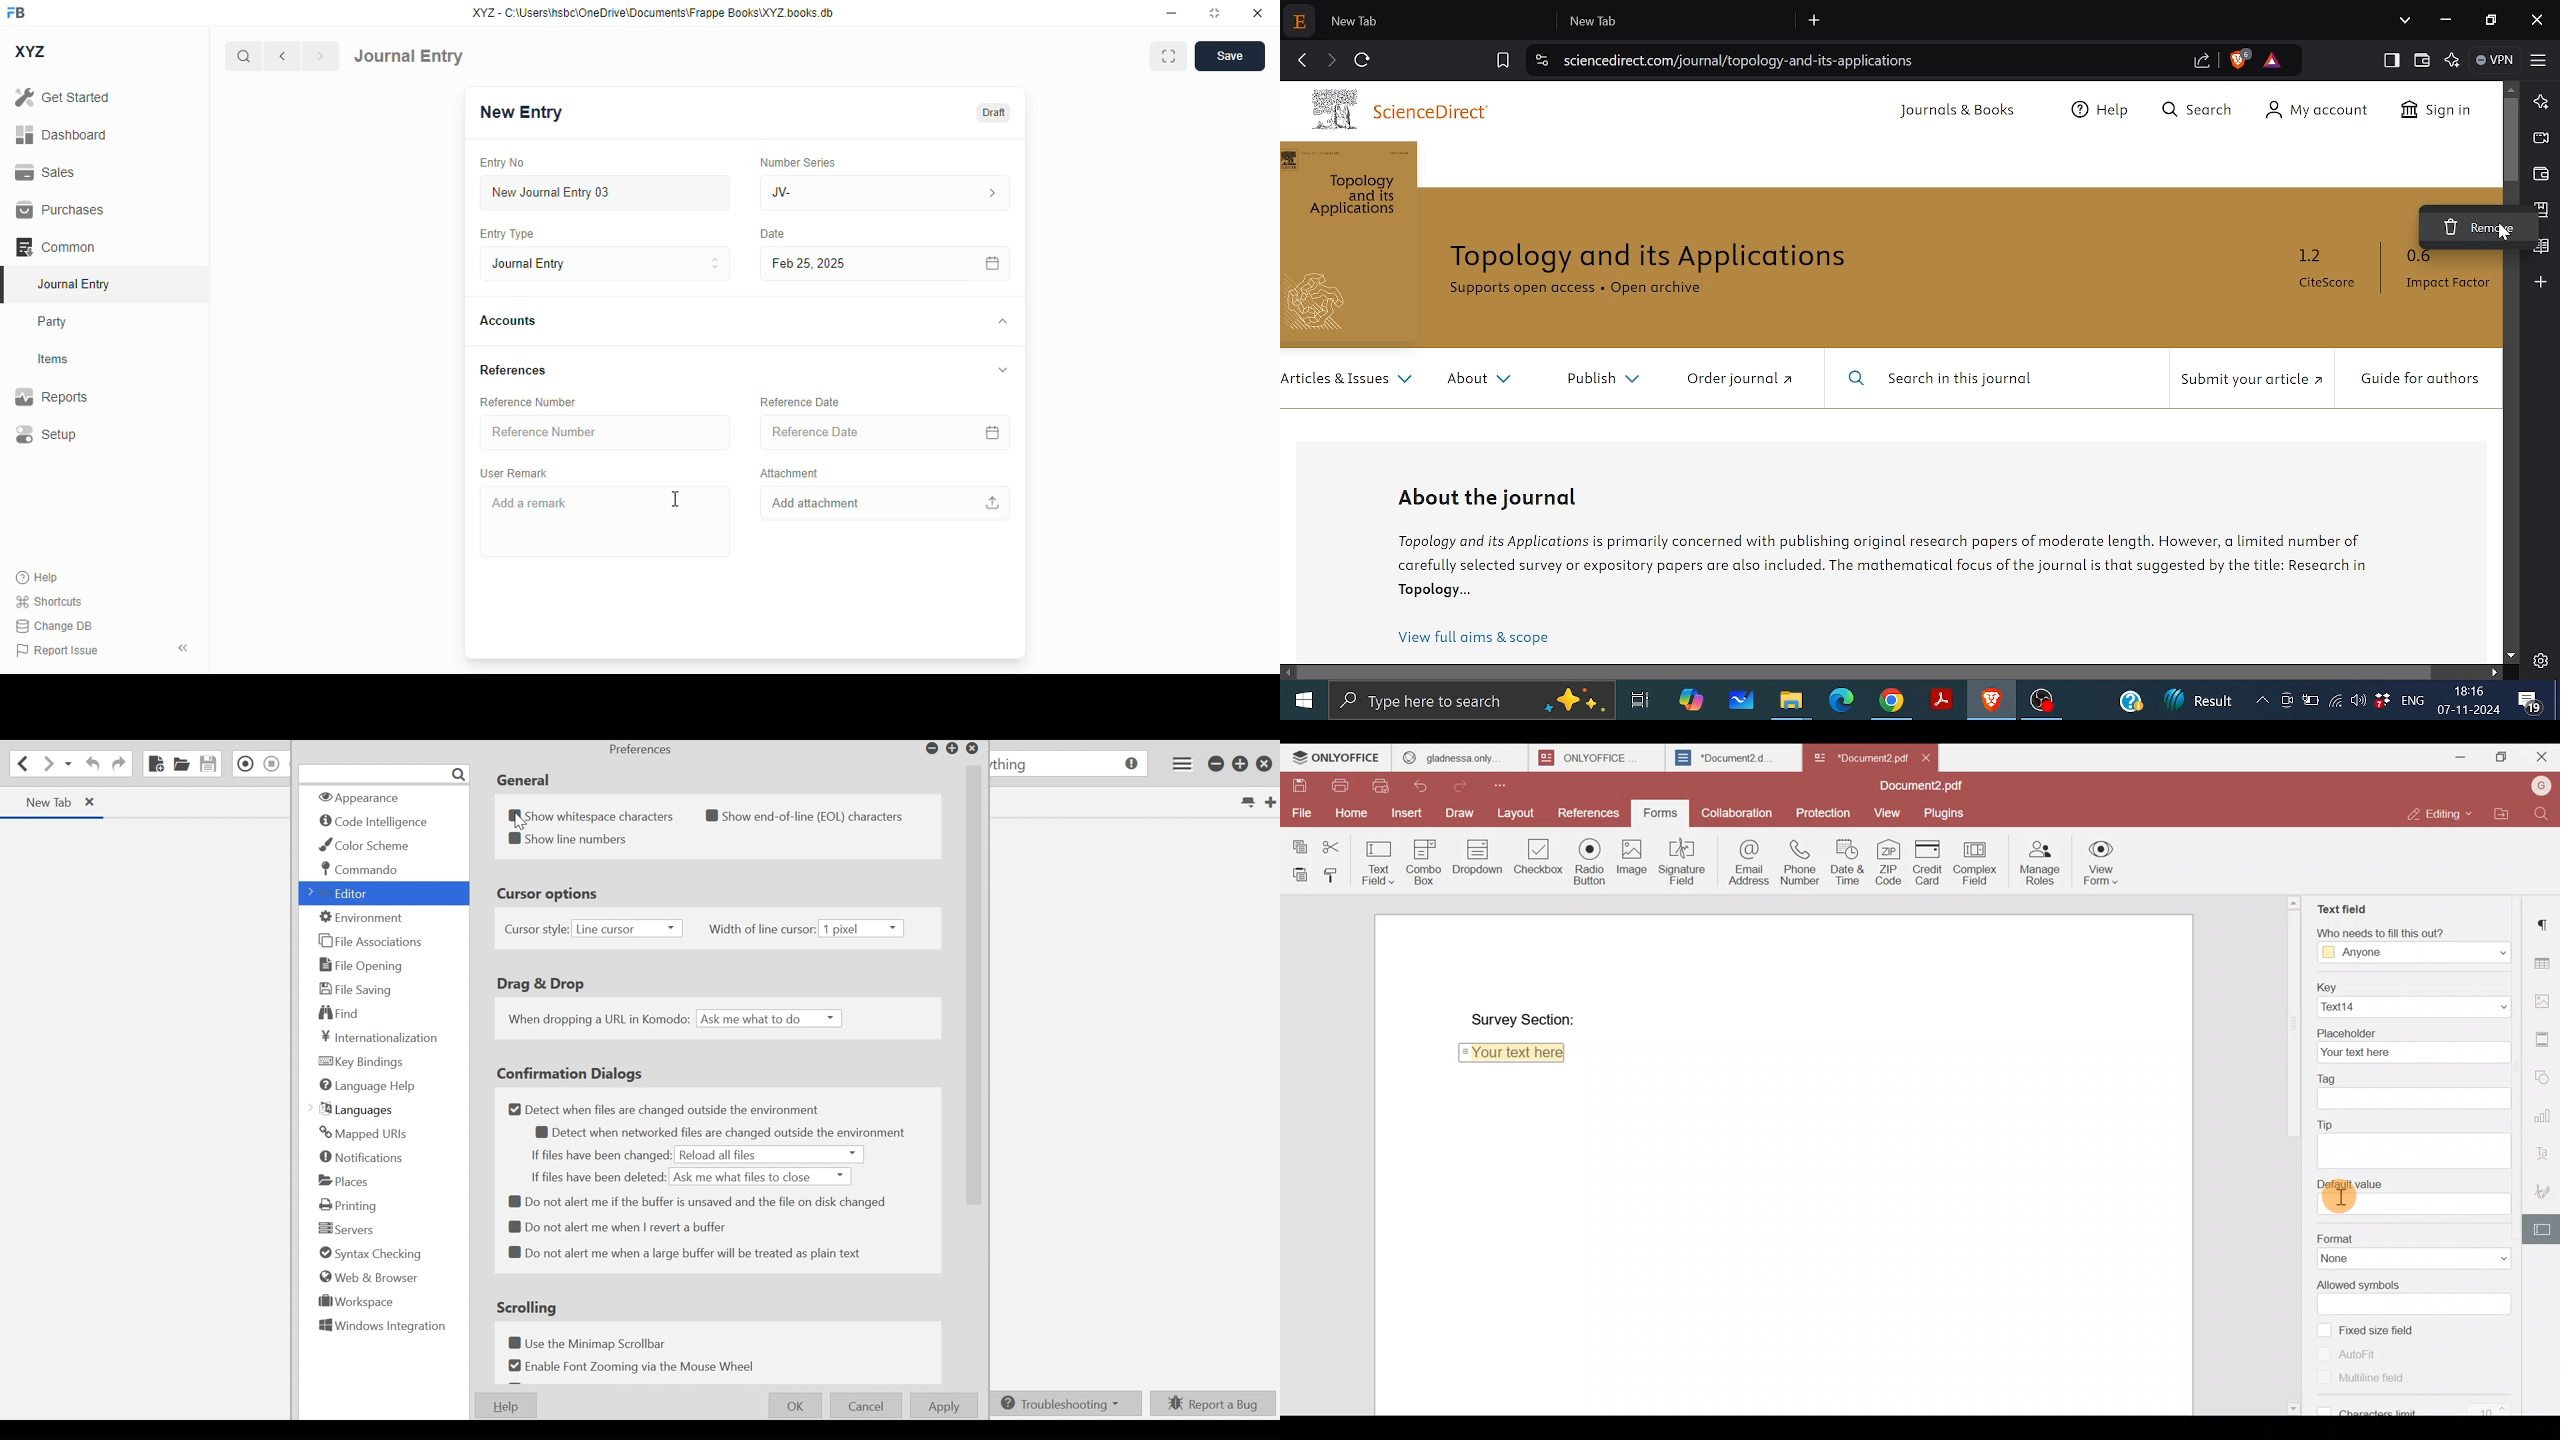 The width and height of the screenshot is (2576, 1456). What do you see at coordinates (1213, 13) in the screenshot?
I see `toggle maximize` at bounding box center [1213, 13].